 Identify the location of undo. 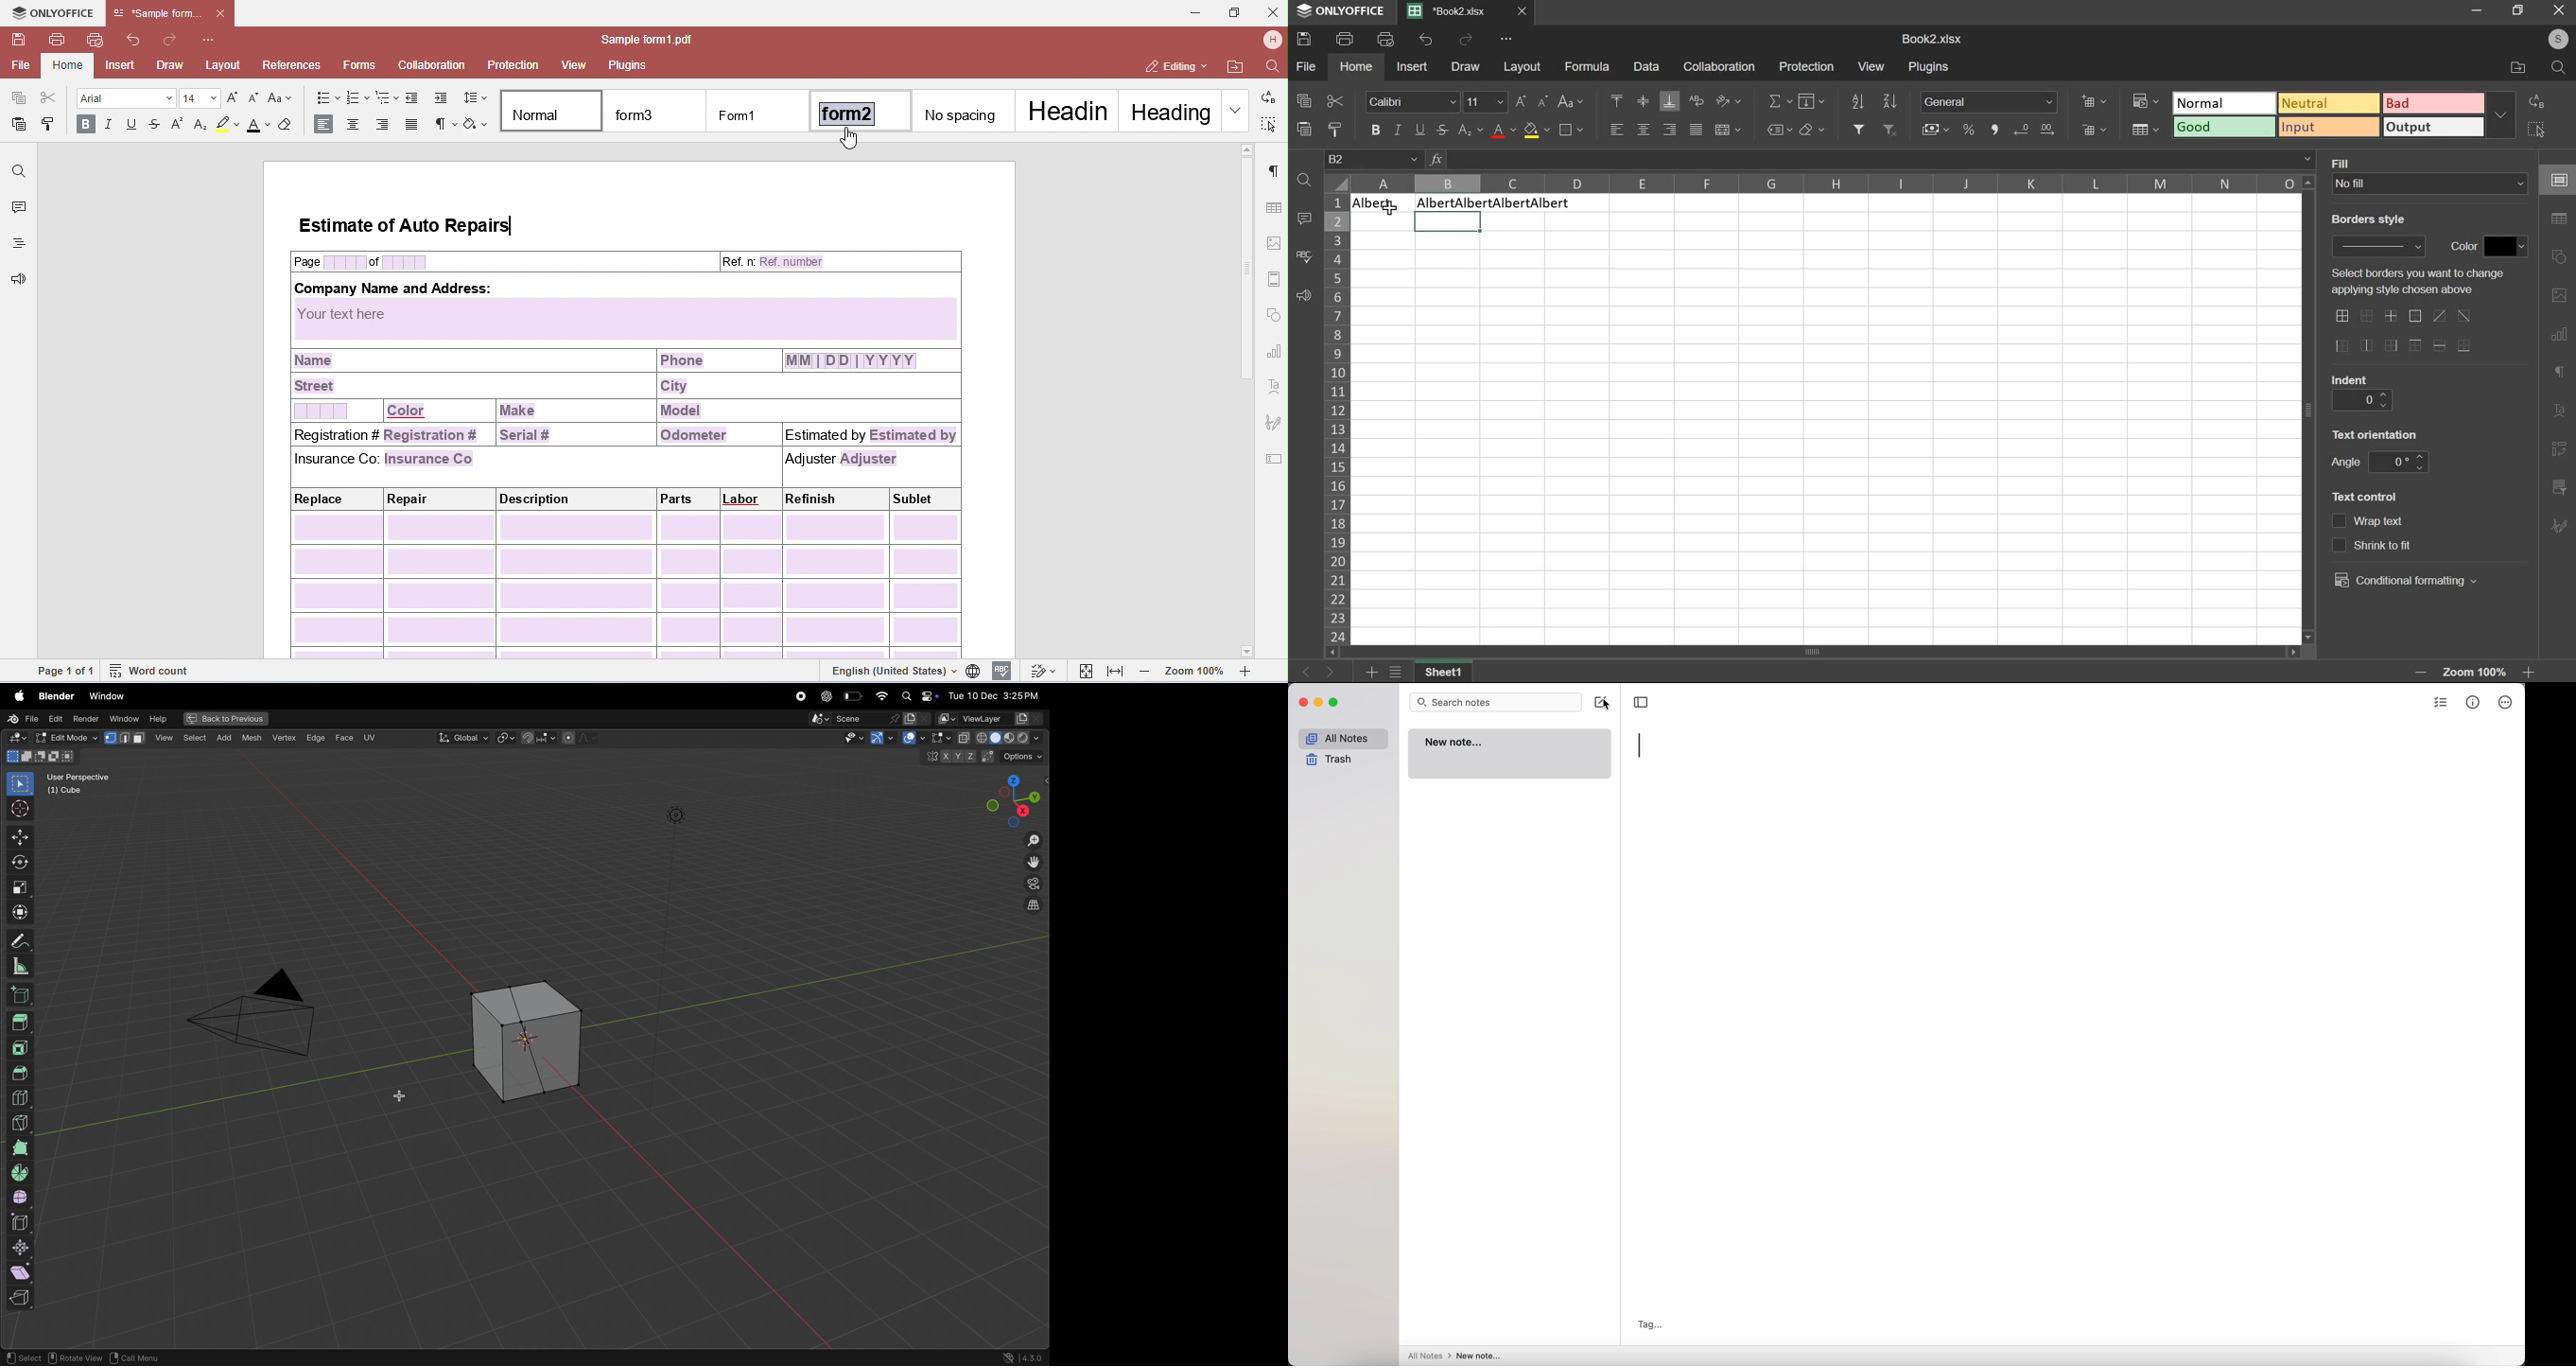
(1428, 39).